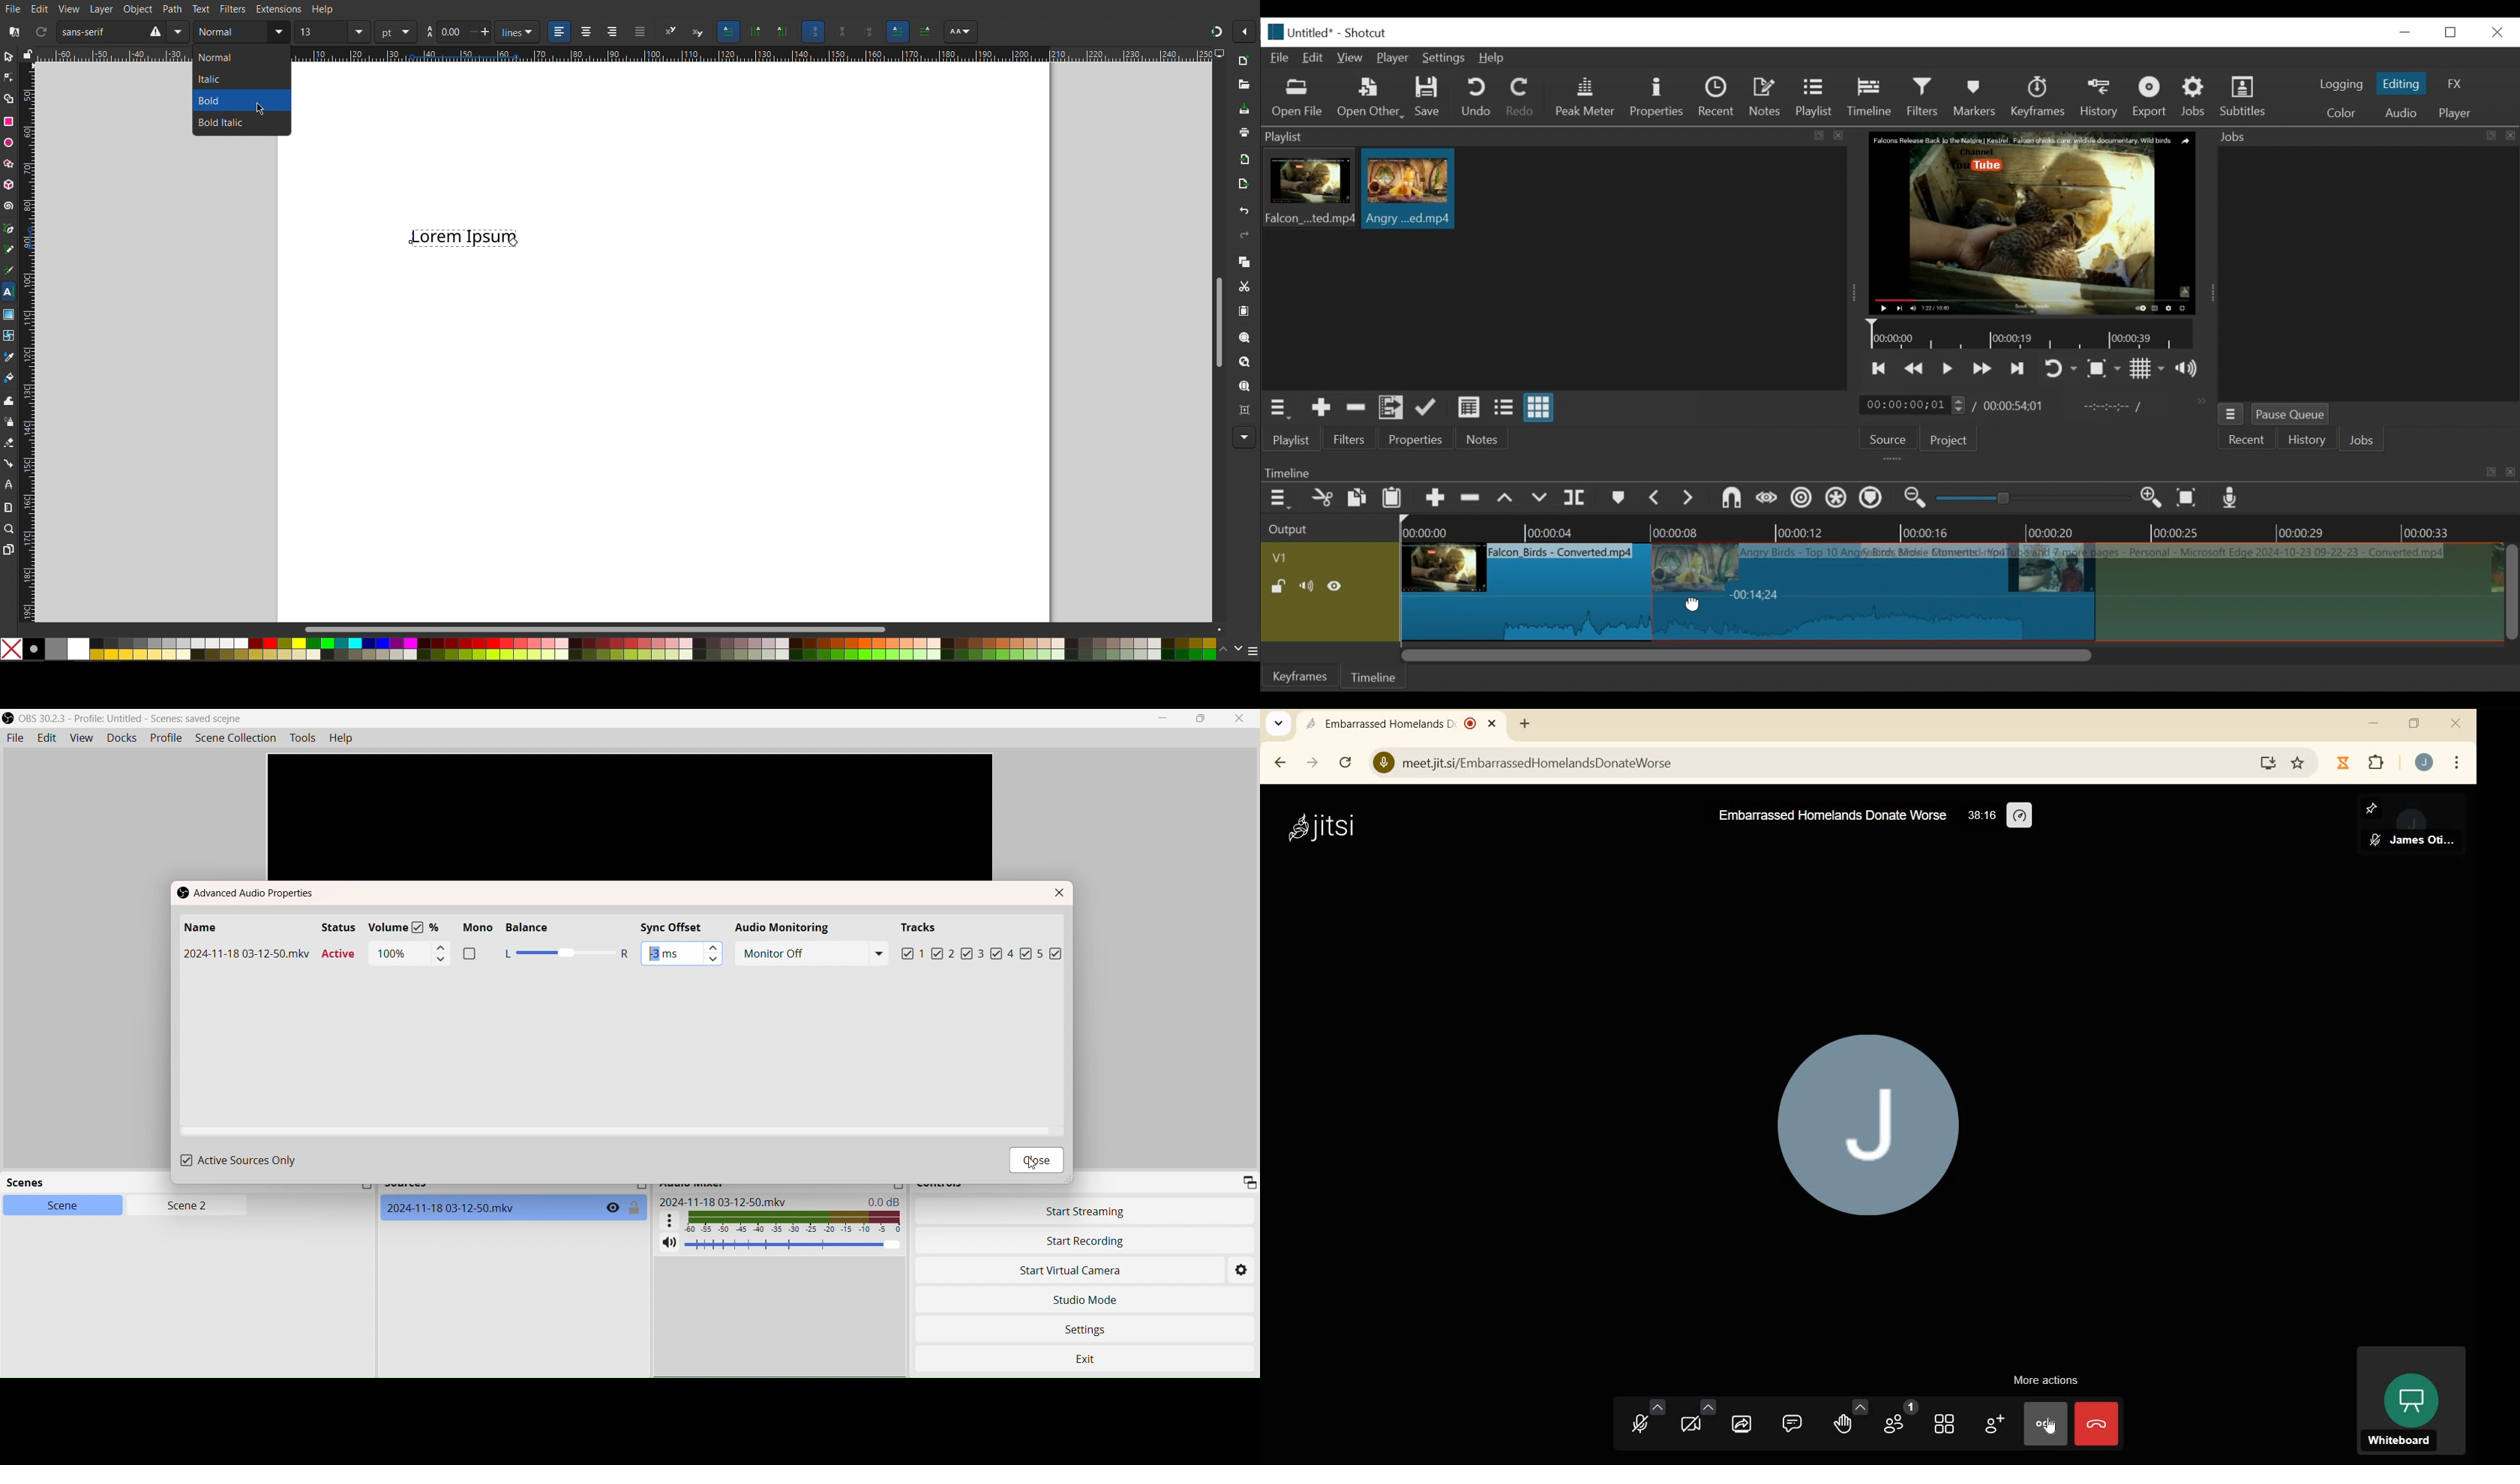  What do you see at coordinates (585, 32) in the screenshot?
I see `Center Align` at bounding box center [585, 32].